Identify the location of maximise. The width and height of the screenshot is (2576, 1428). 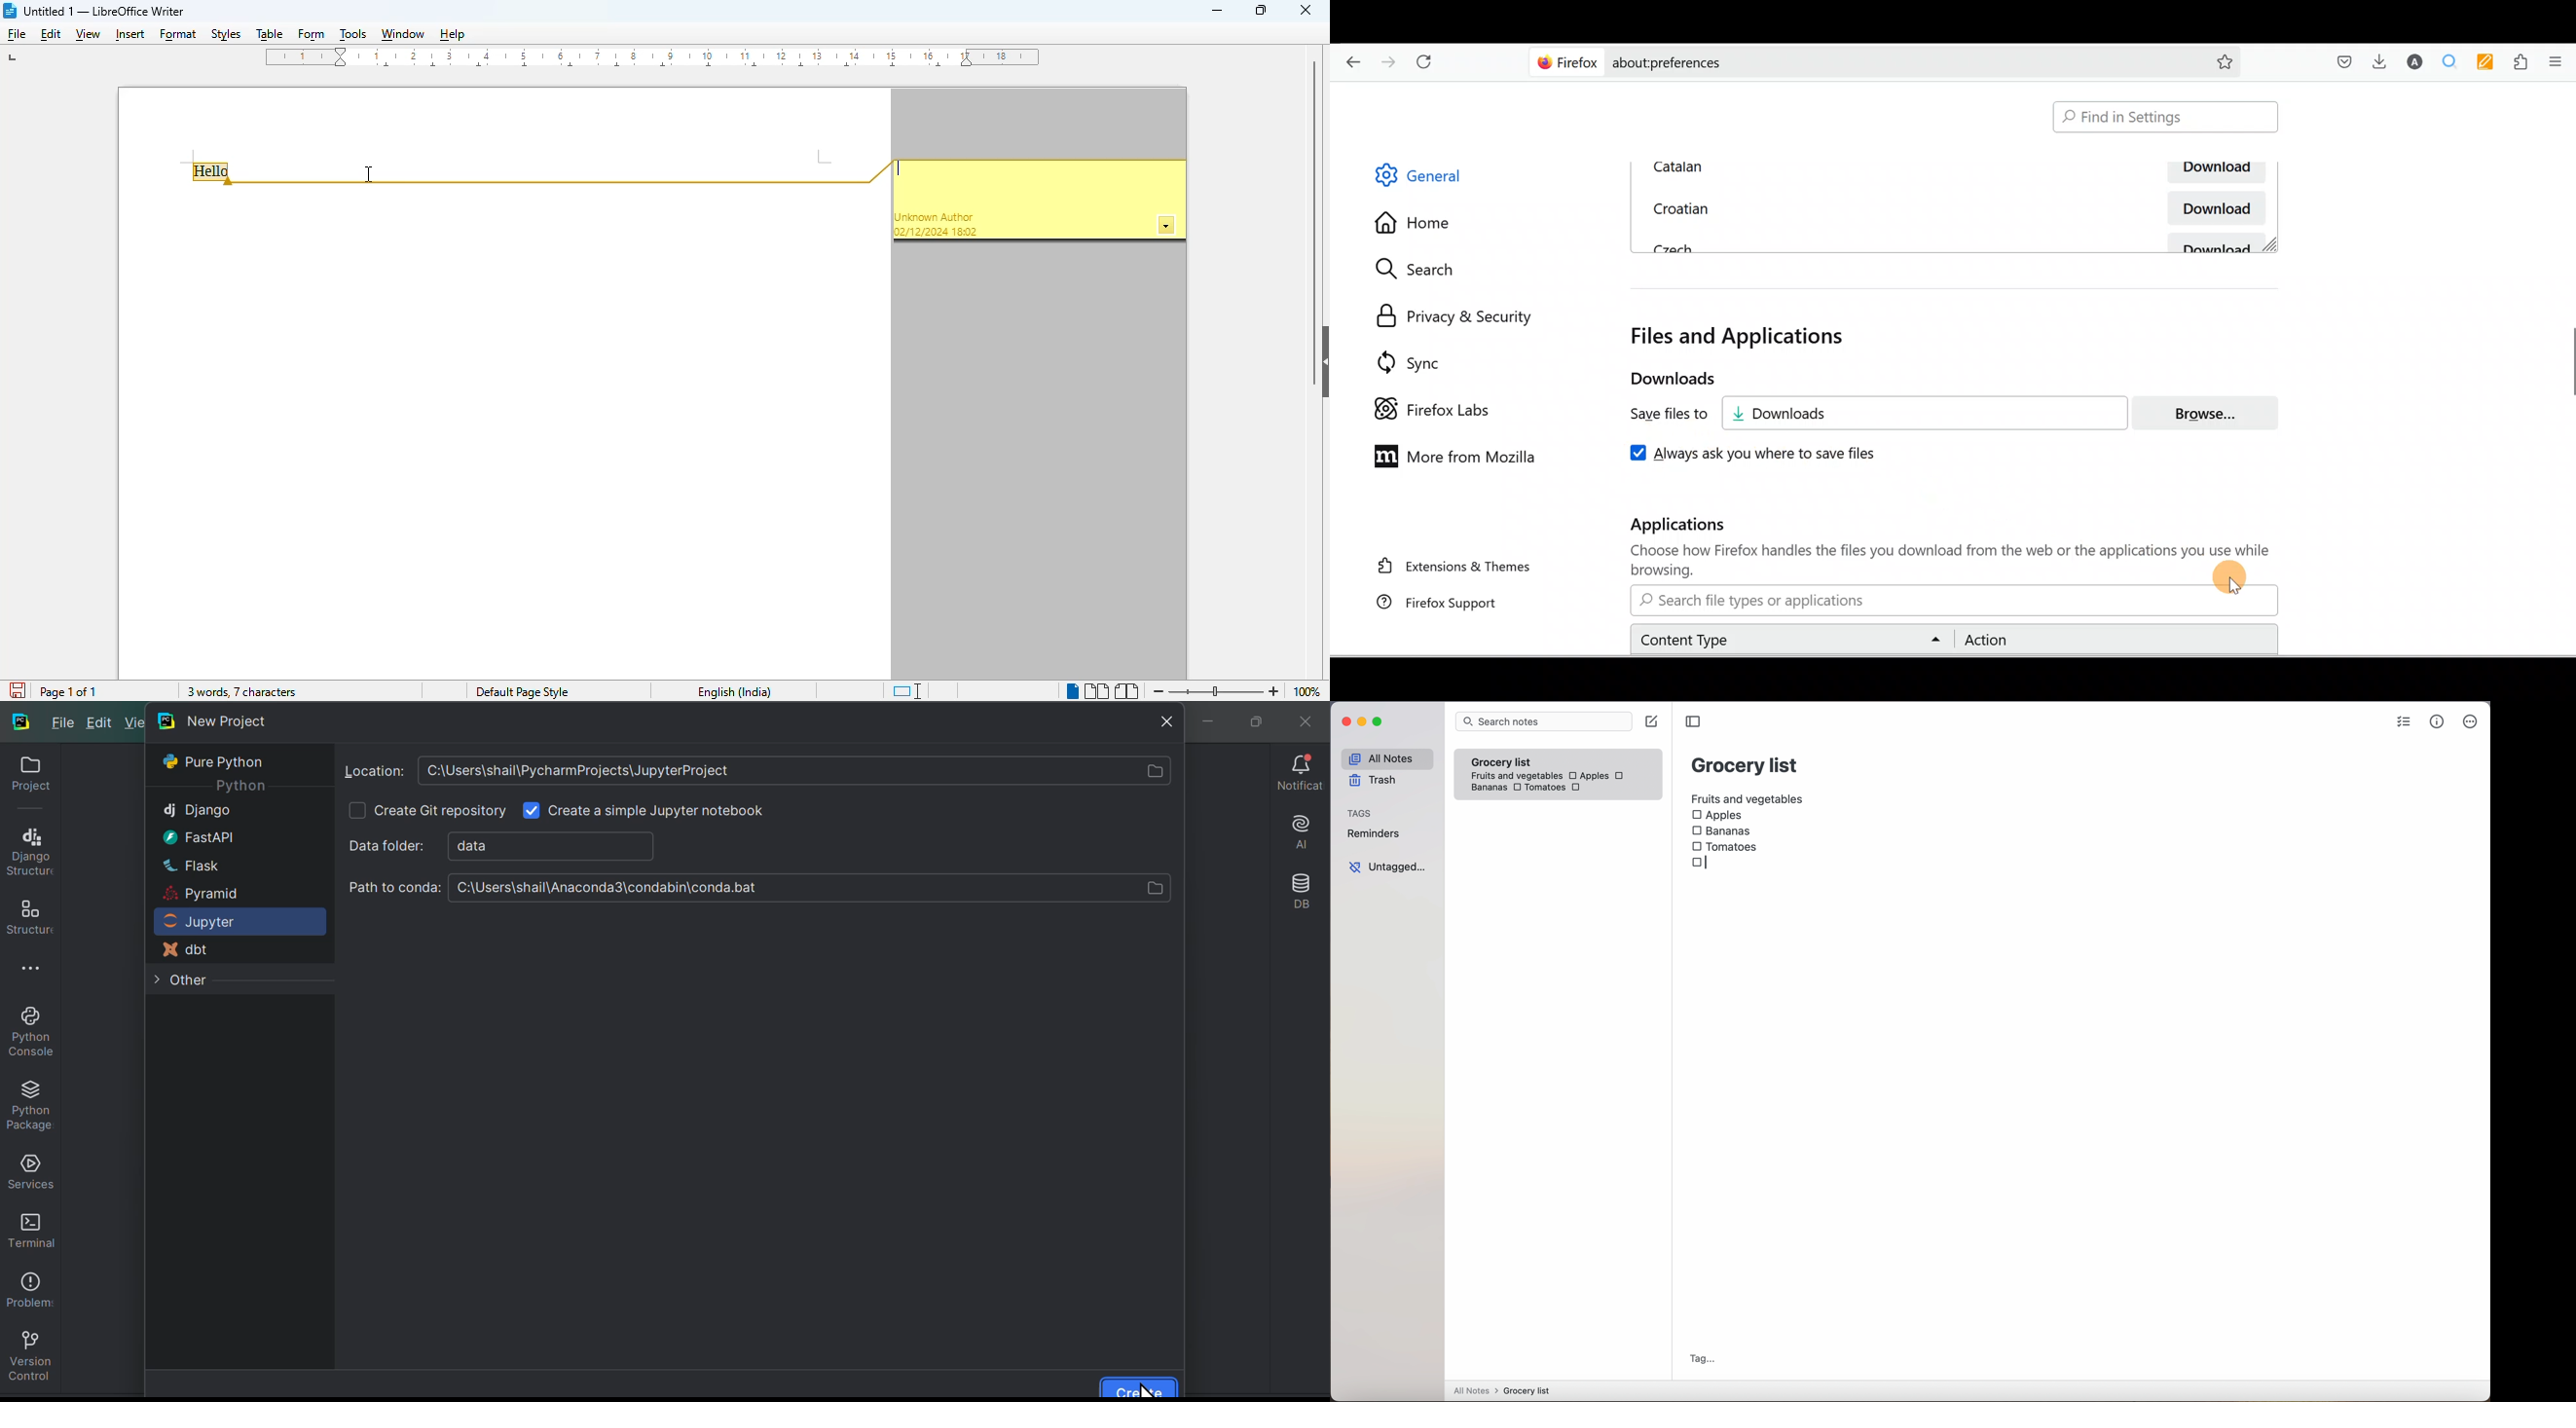
(1250, 719).